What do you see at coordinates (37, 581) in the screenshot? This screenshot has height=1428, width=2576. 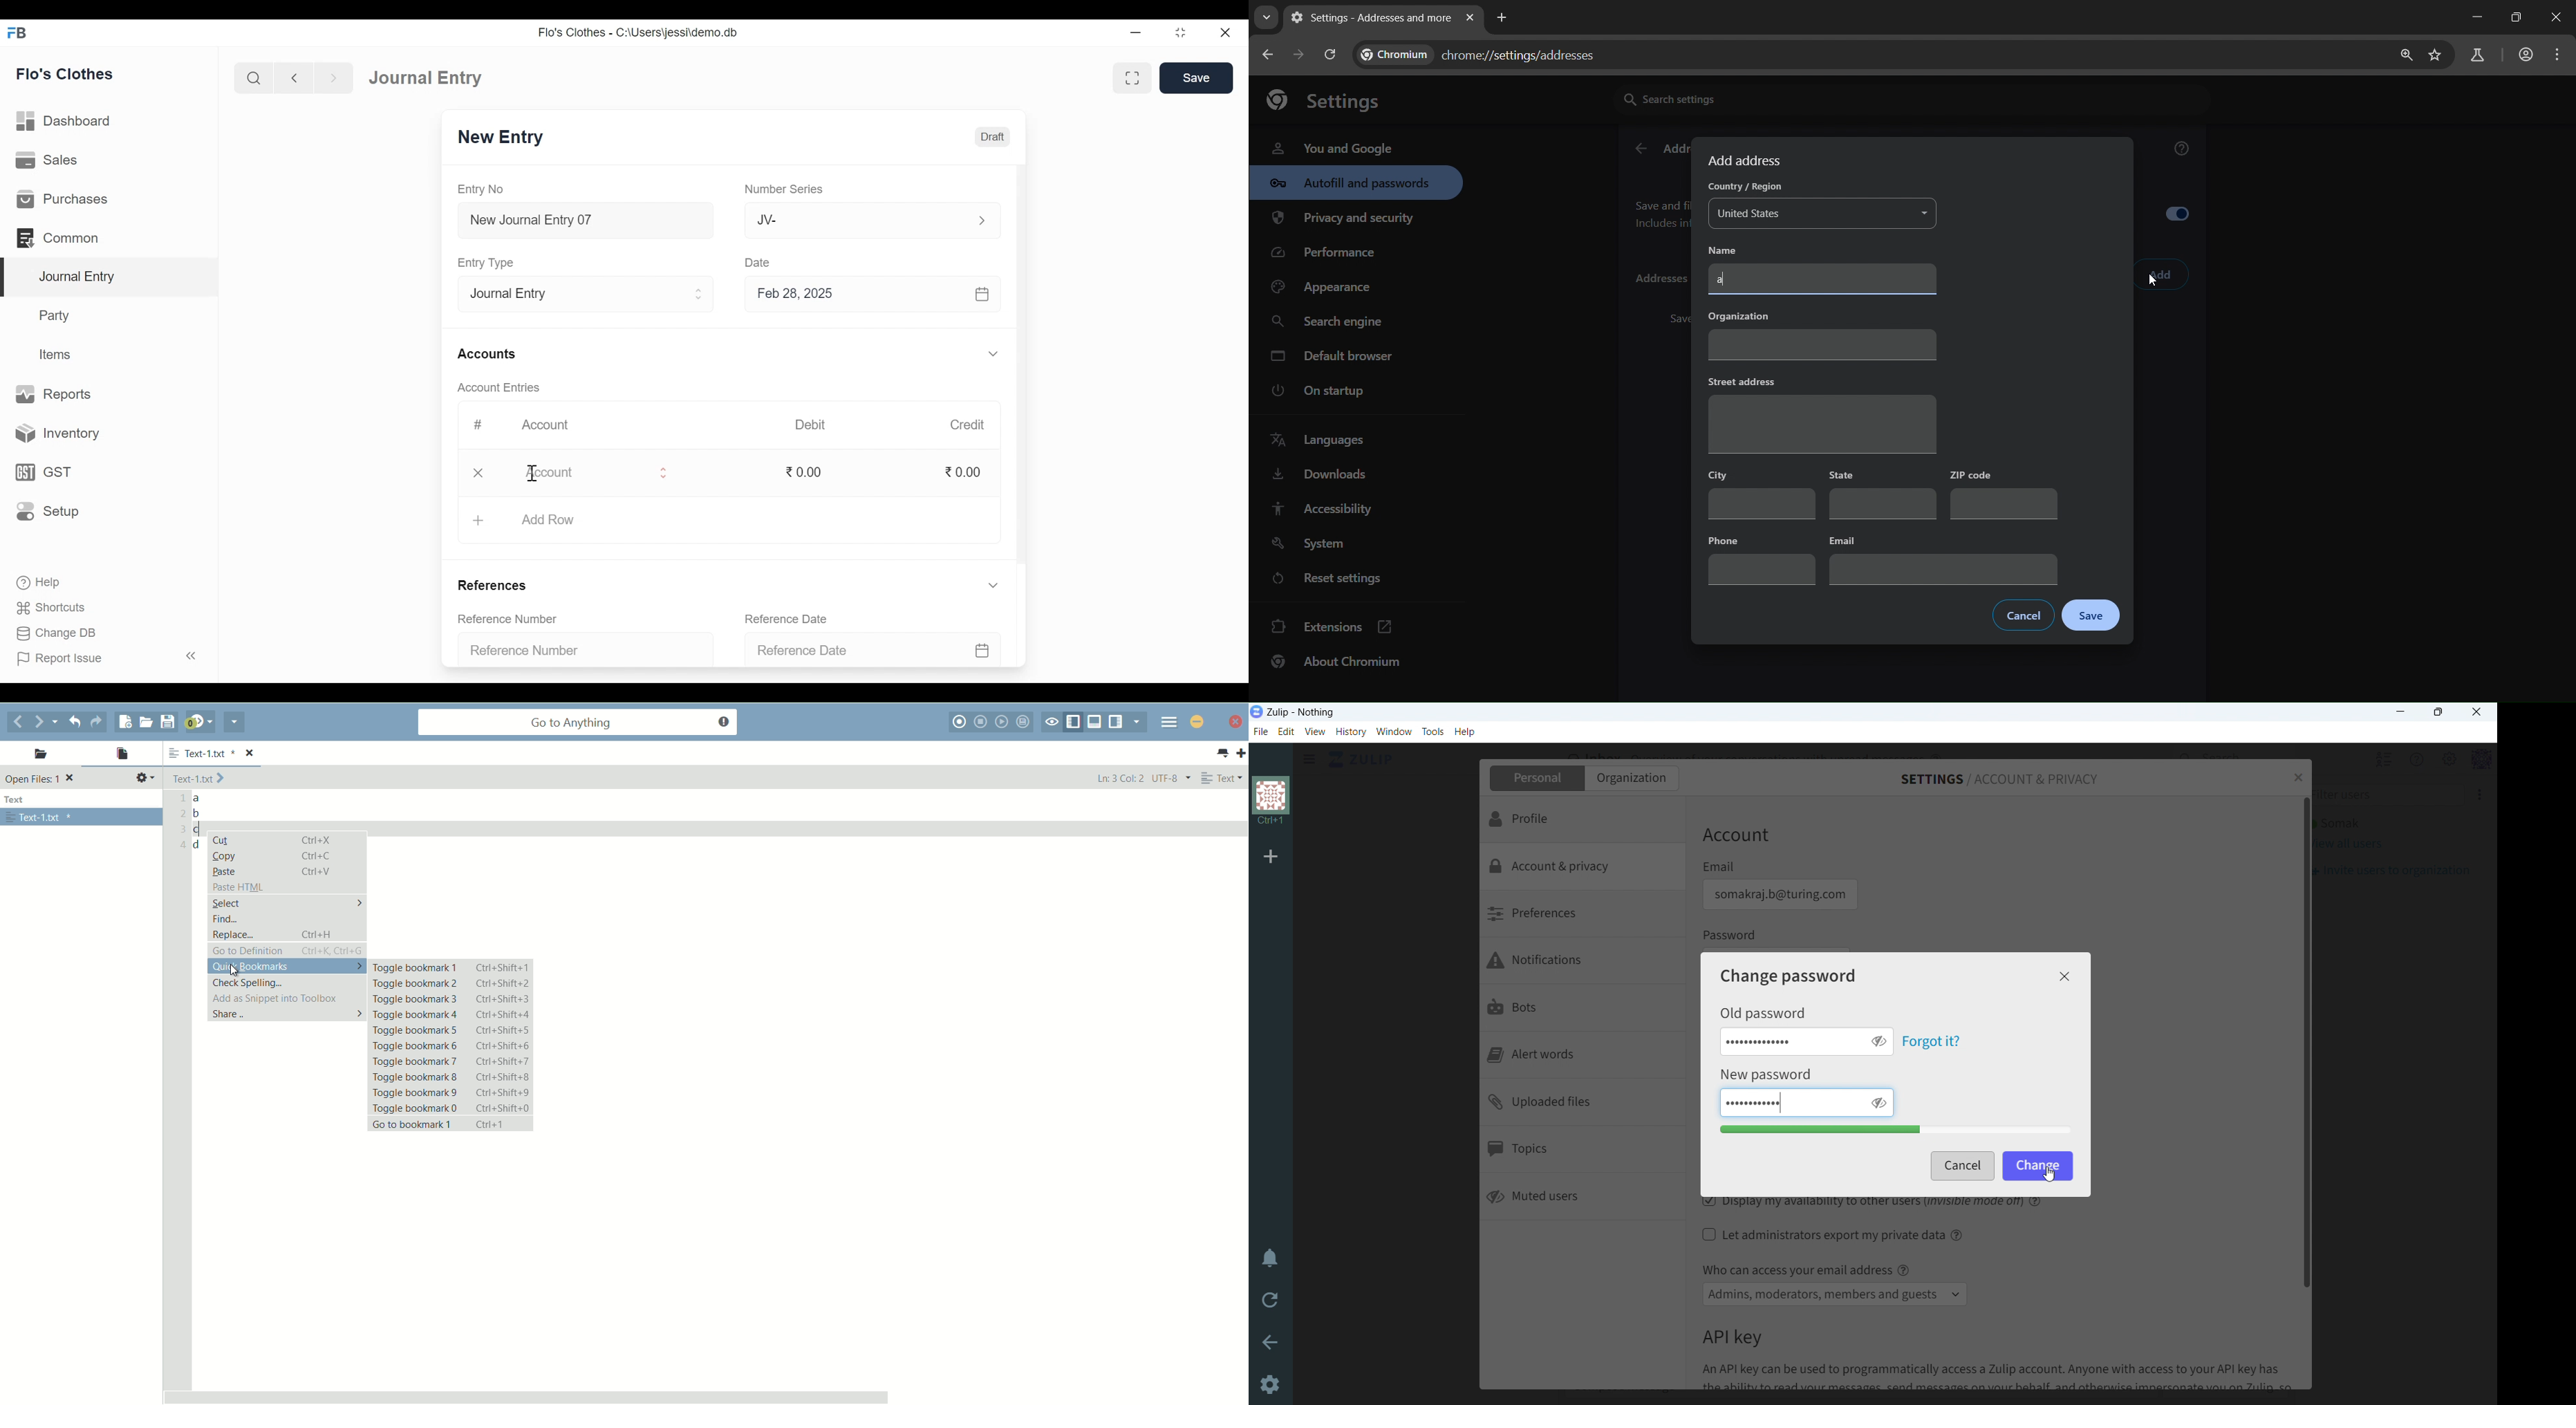 I see `Help` at bounding box center [37, 581].